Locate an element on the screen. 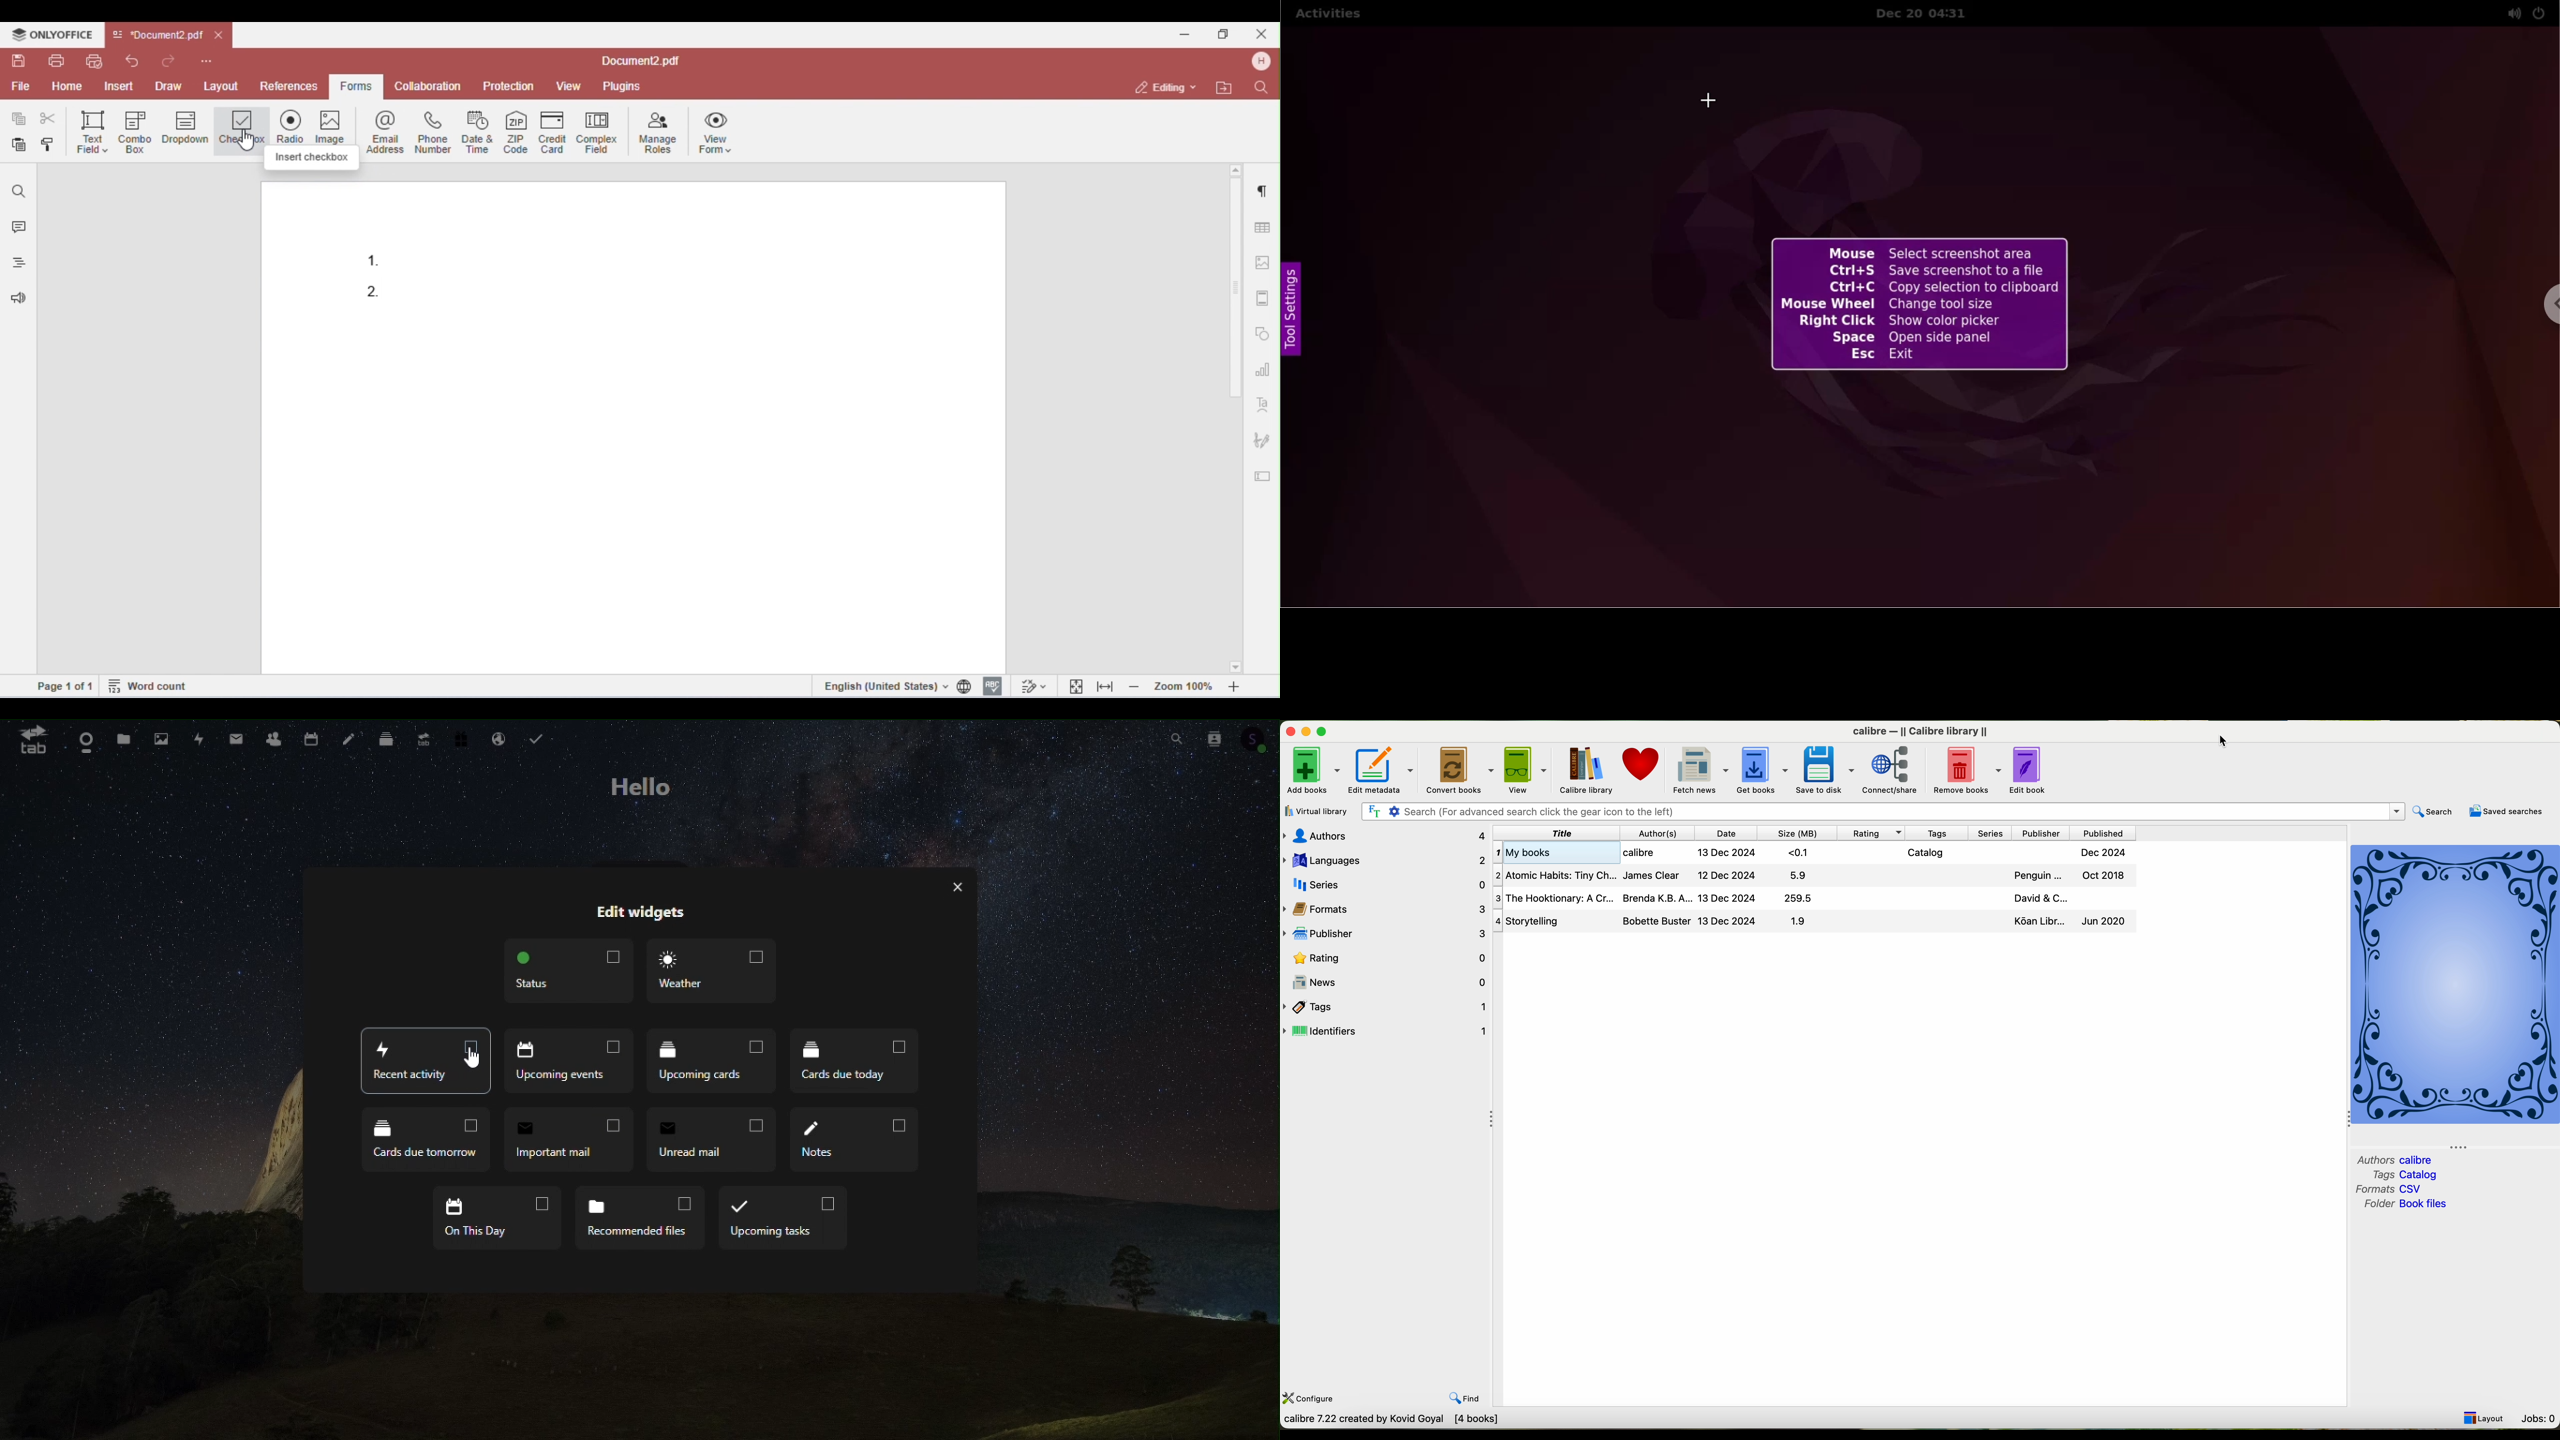  deck is located at coordinates (382, 739).